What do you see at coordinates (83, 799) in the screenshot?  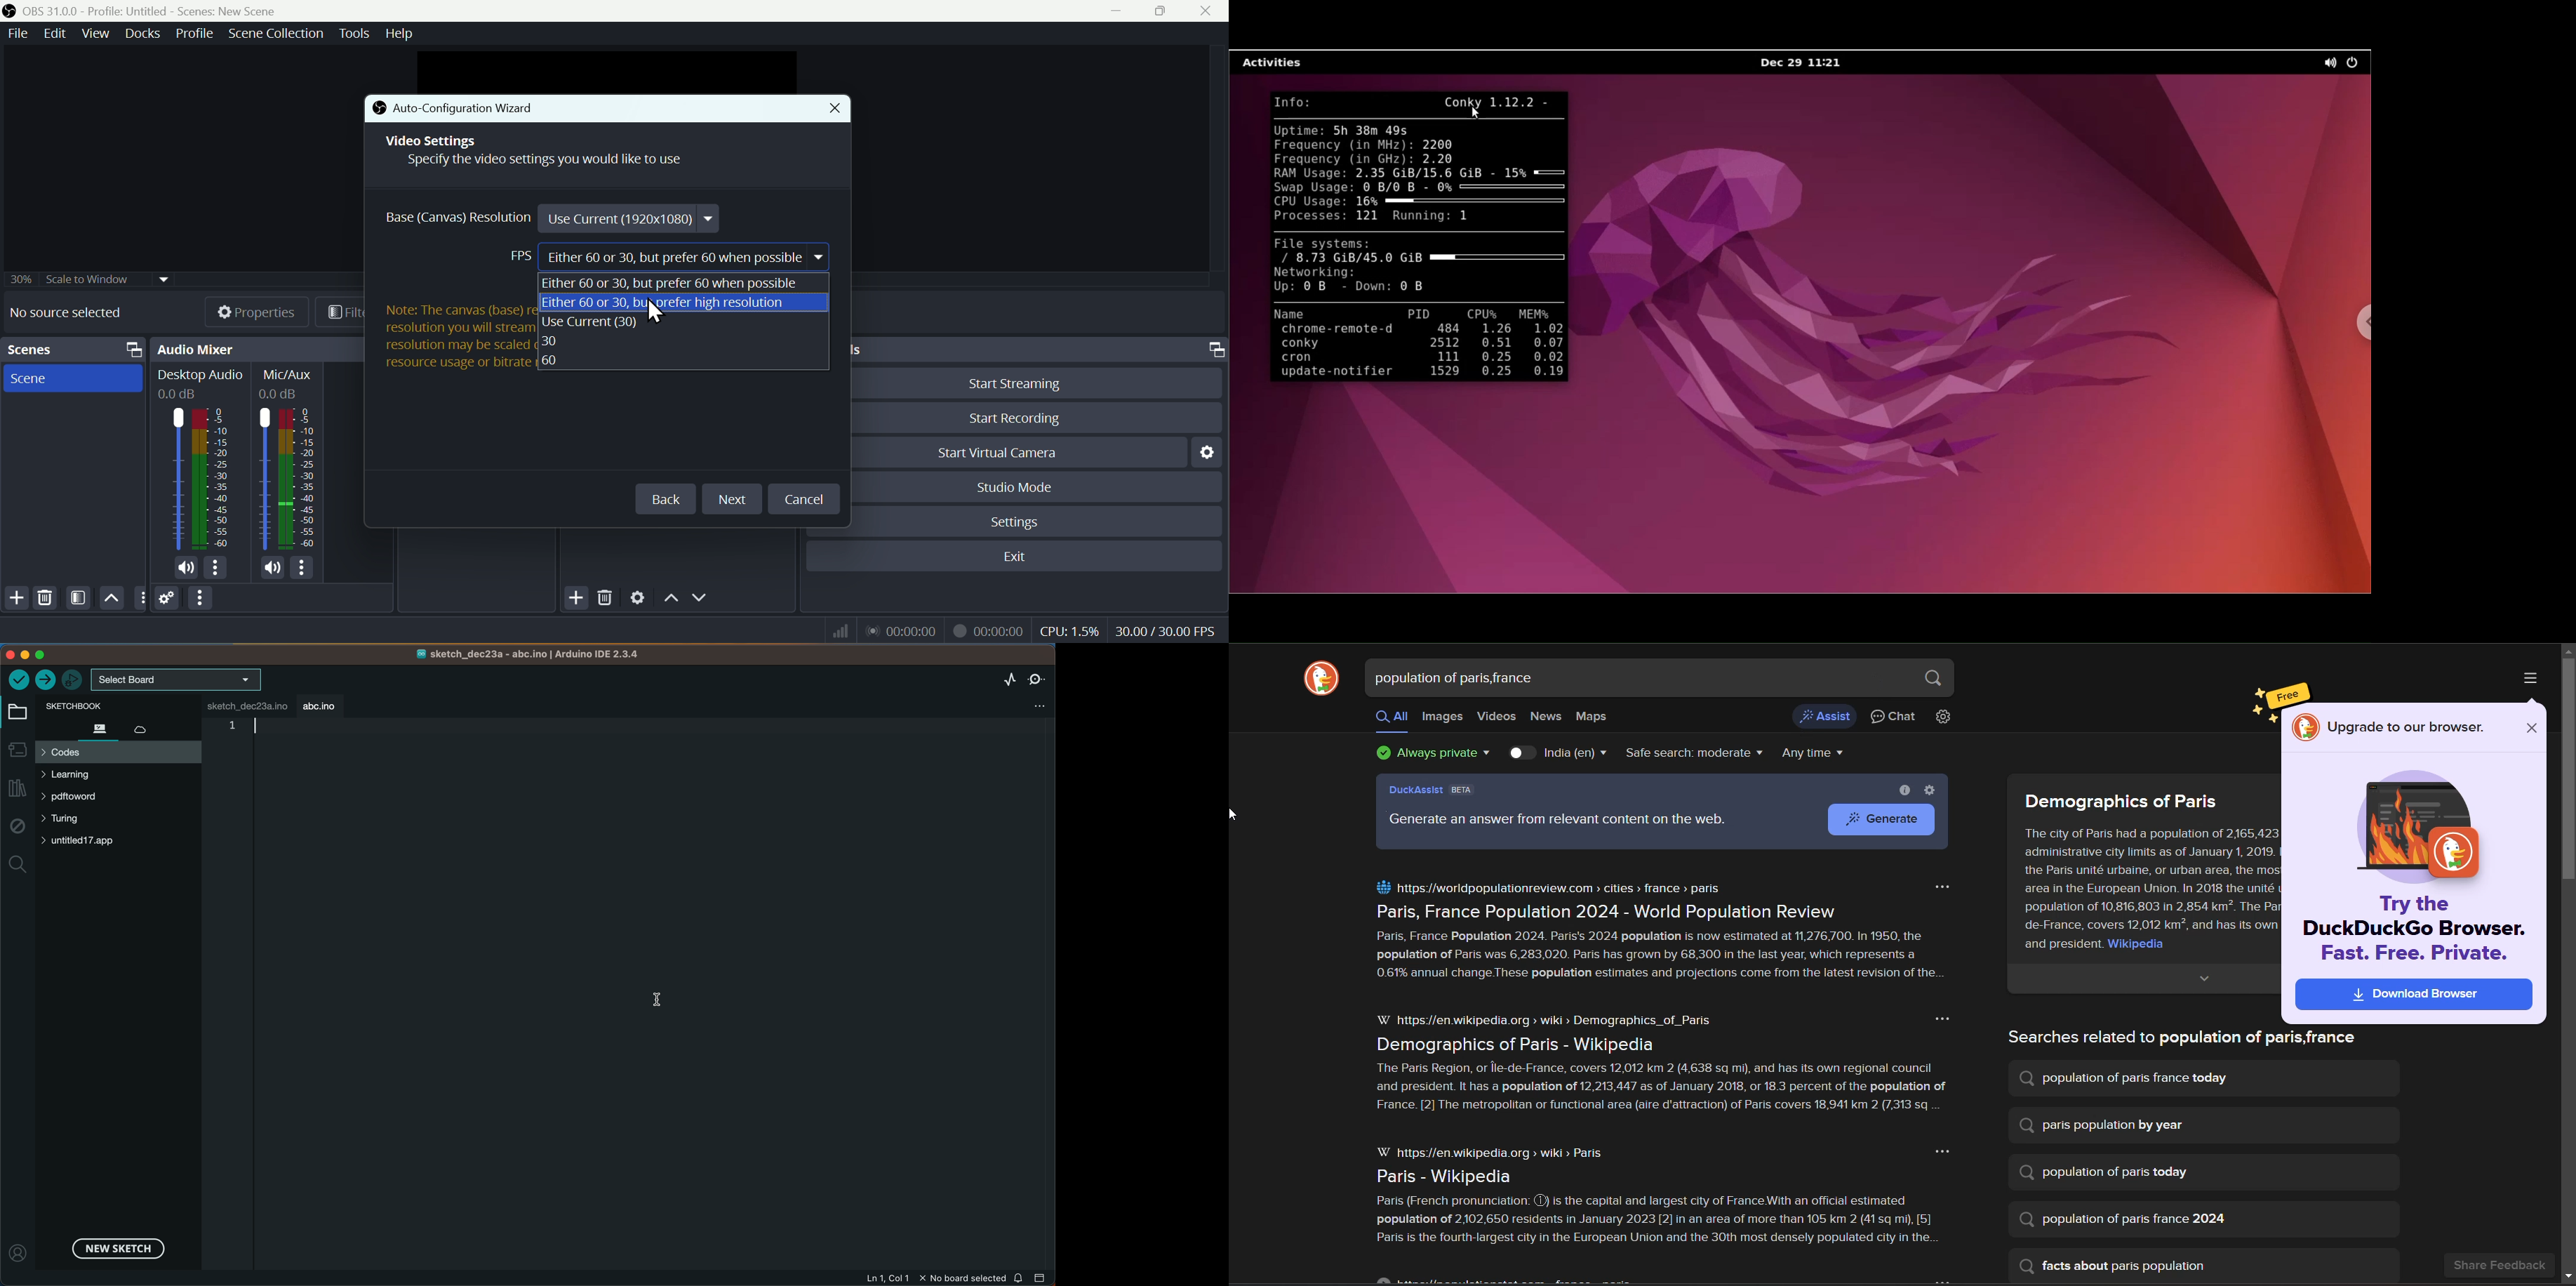 I see `pdftoword` at bounding box center [83, 799].